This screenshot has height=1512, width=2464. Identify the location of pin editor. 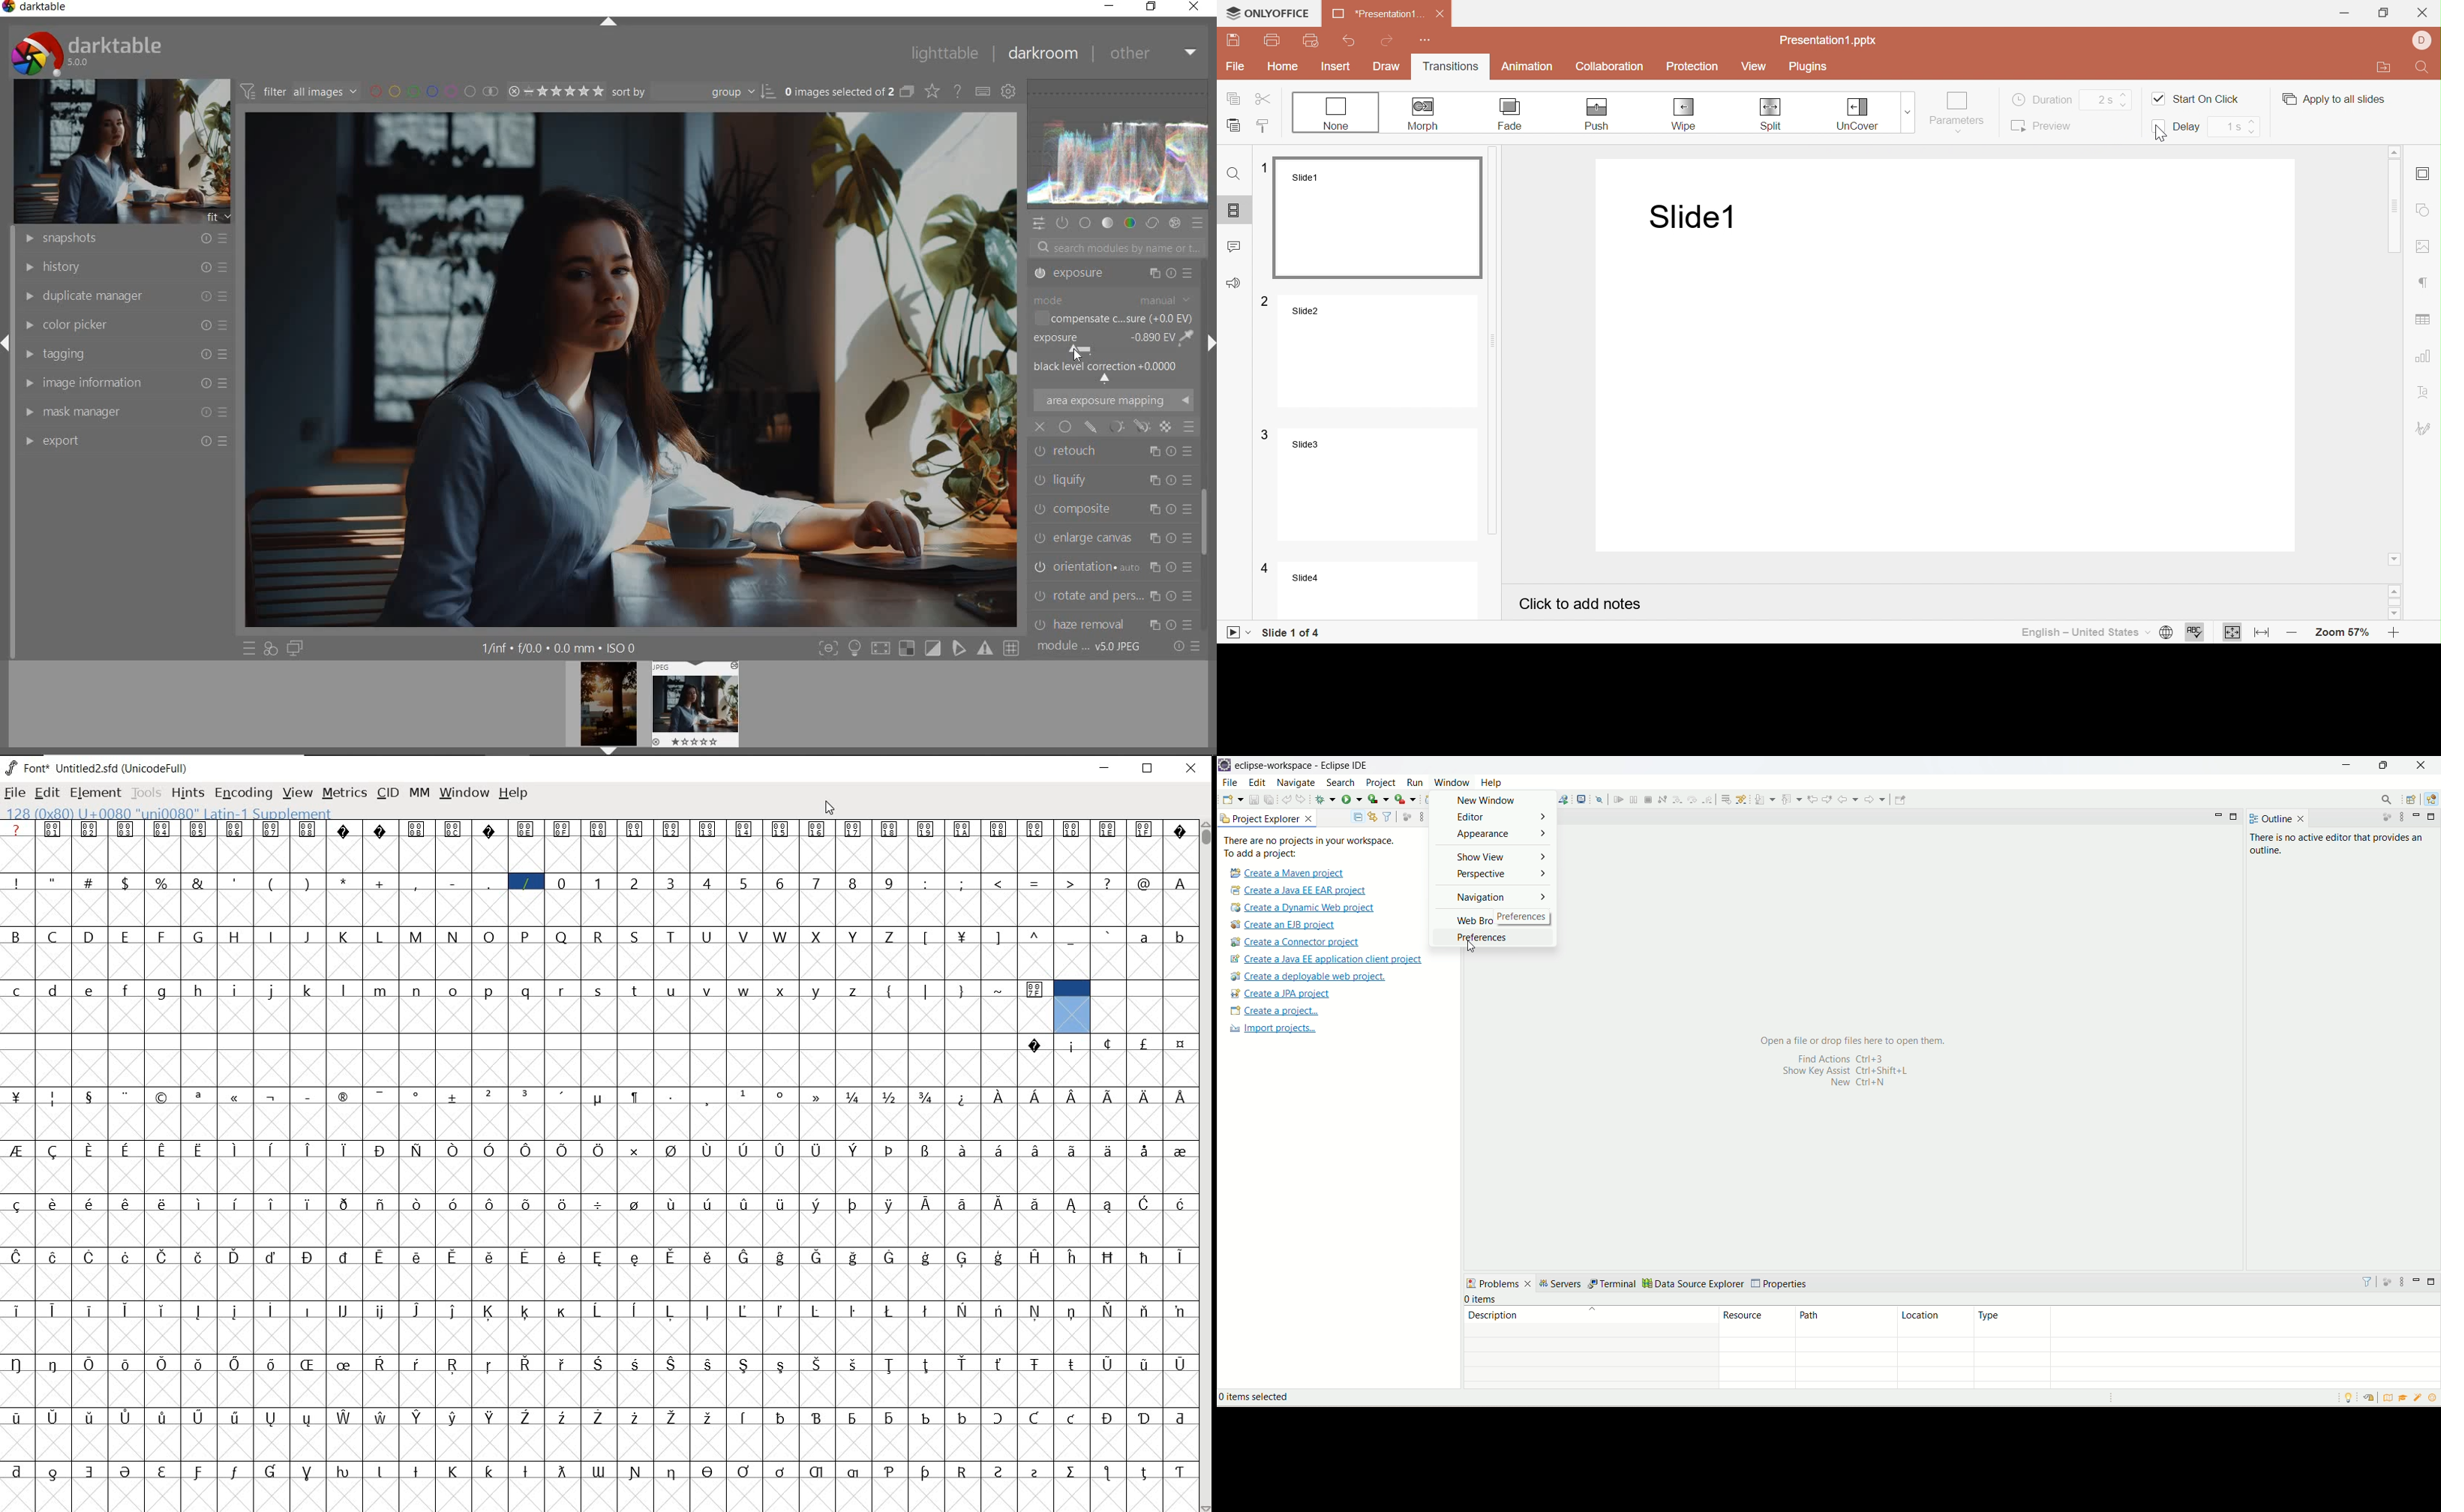
(1900, 800).